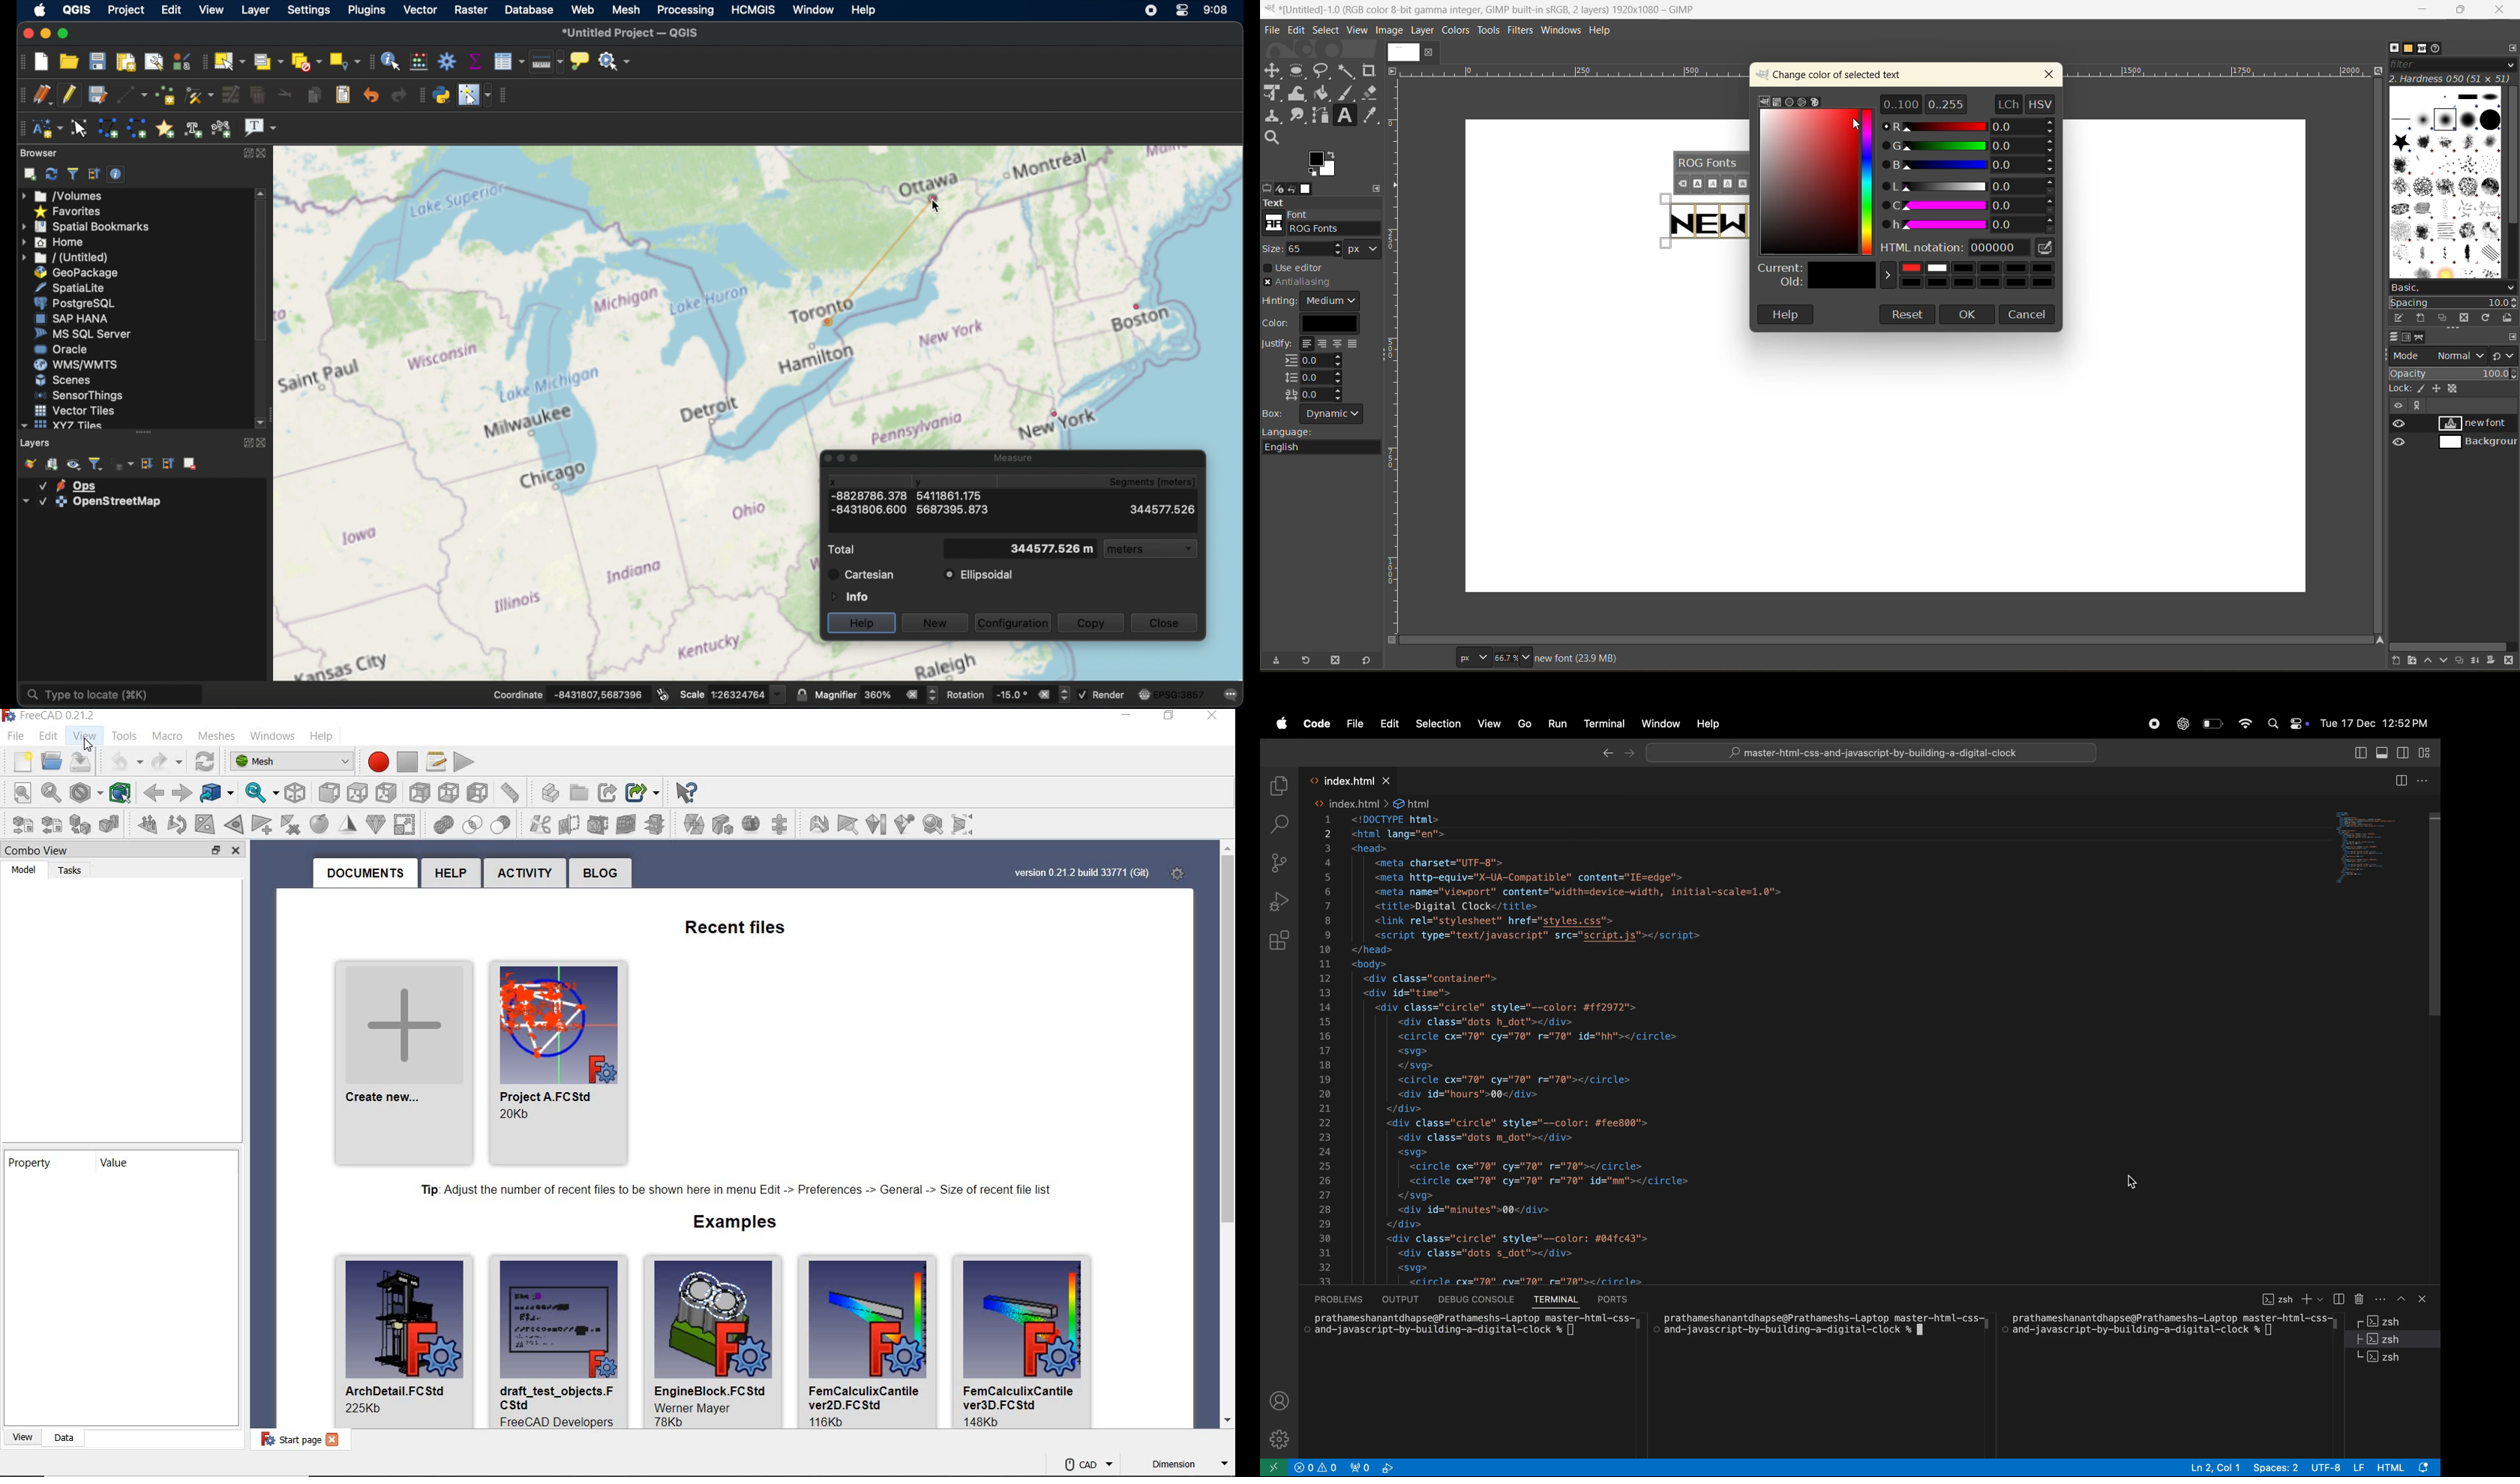 The image size is (2520, 1484). Describe the element at coordinates (443, 827) in the screenshot. I see `intersection` at that location.